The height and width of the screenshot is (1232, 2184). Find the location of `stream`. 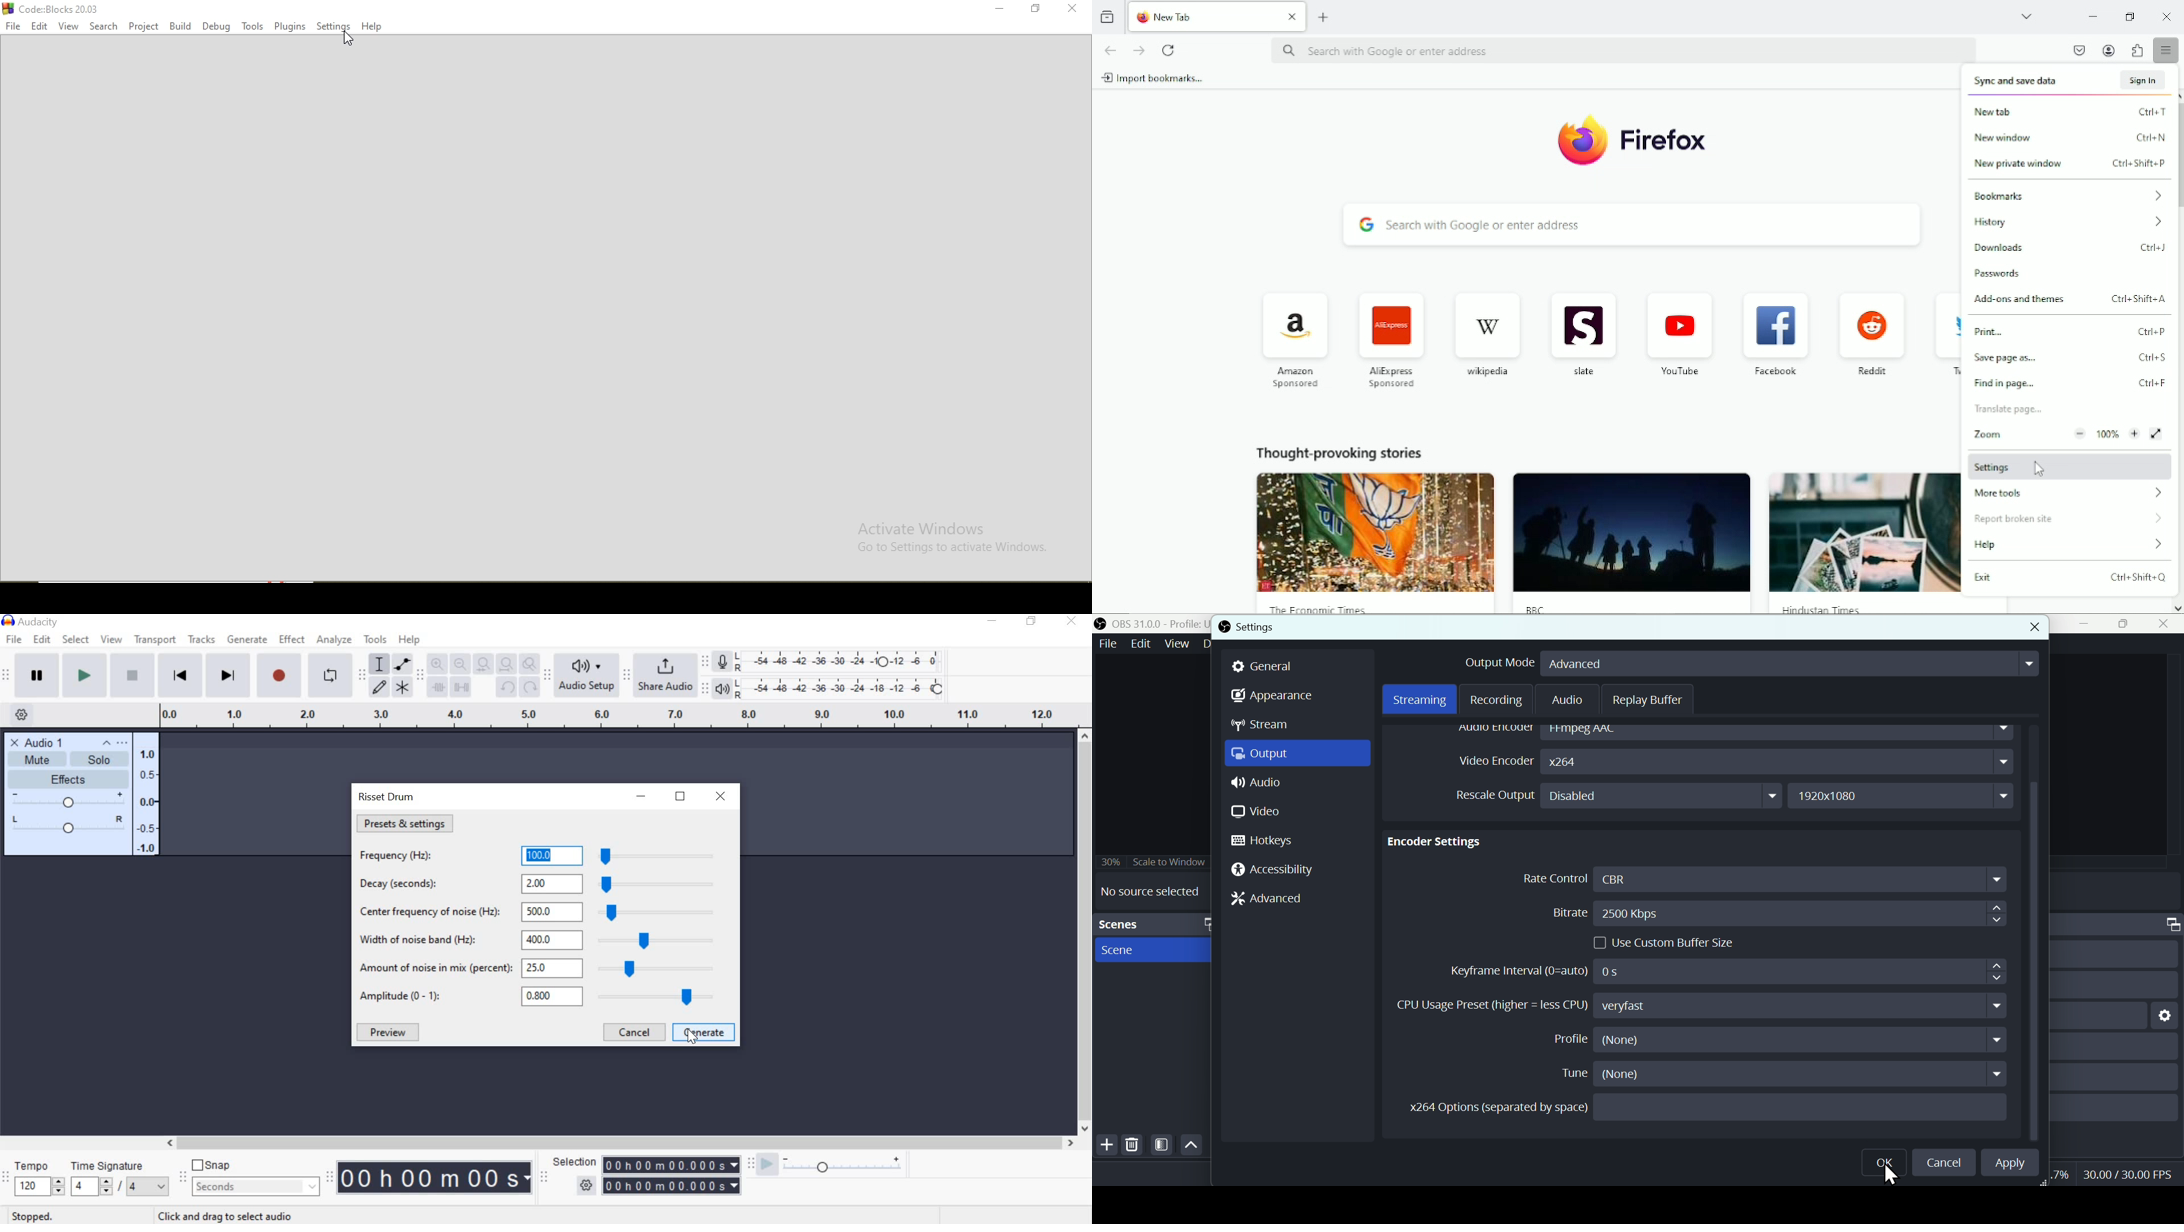

stream is located at coordinates (1261, 724).